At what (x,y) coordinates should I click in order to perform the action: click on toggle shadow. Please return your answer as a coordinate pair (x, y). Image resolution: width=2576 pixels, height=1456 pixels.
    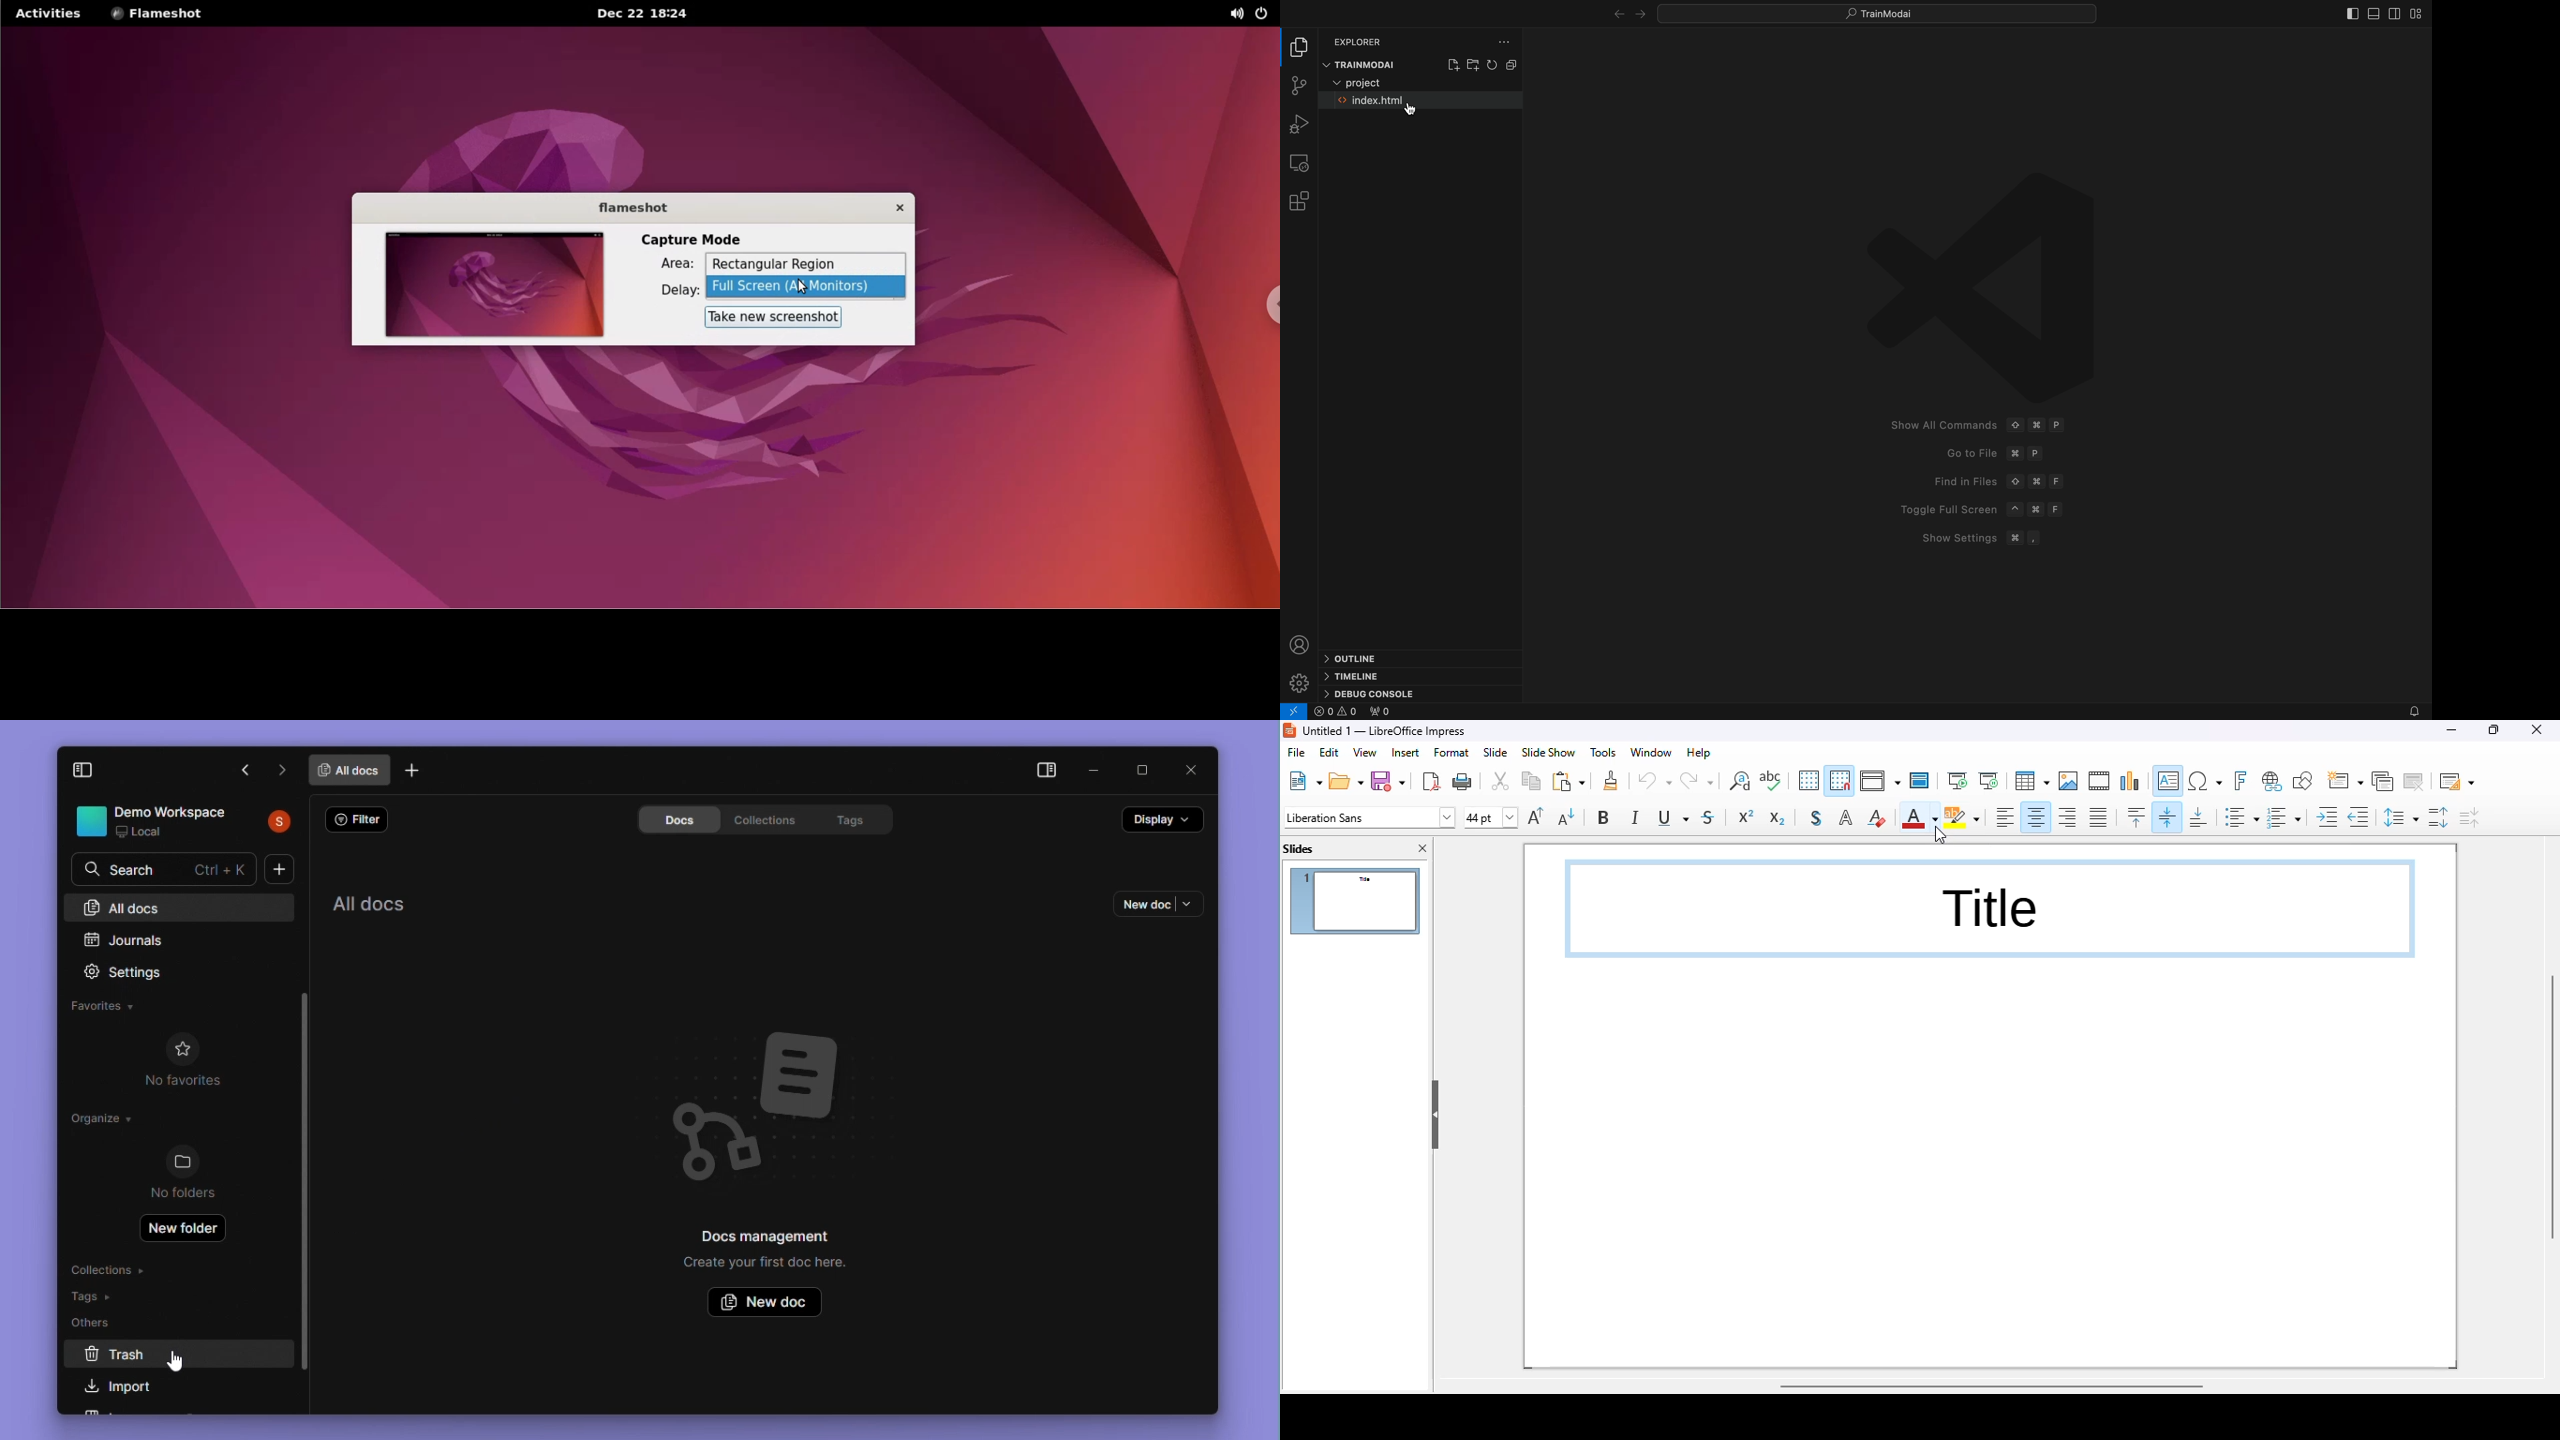
    Looking at the image, I should click on (1817, 818).